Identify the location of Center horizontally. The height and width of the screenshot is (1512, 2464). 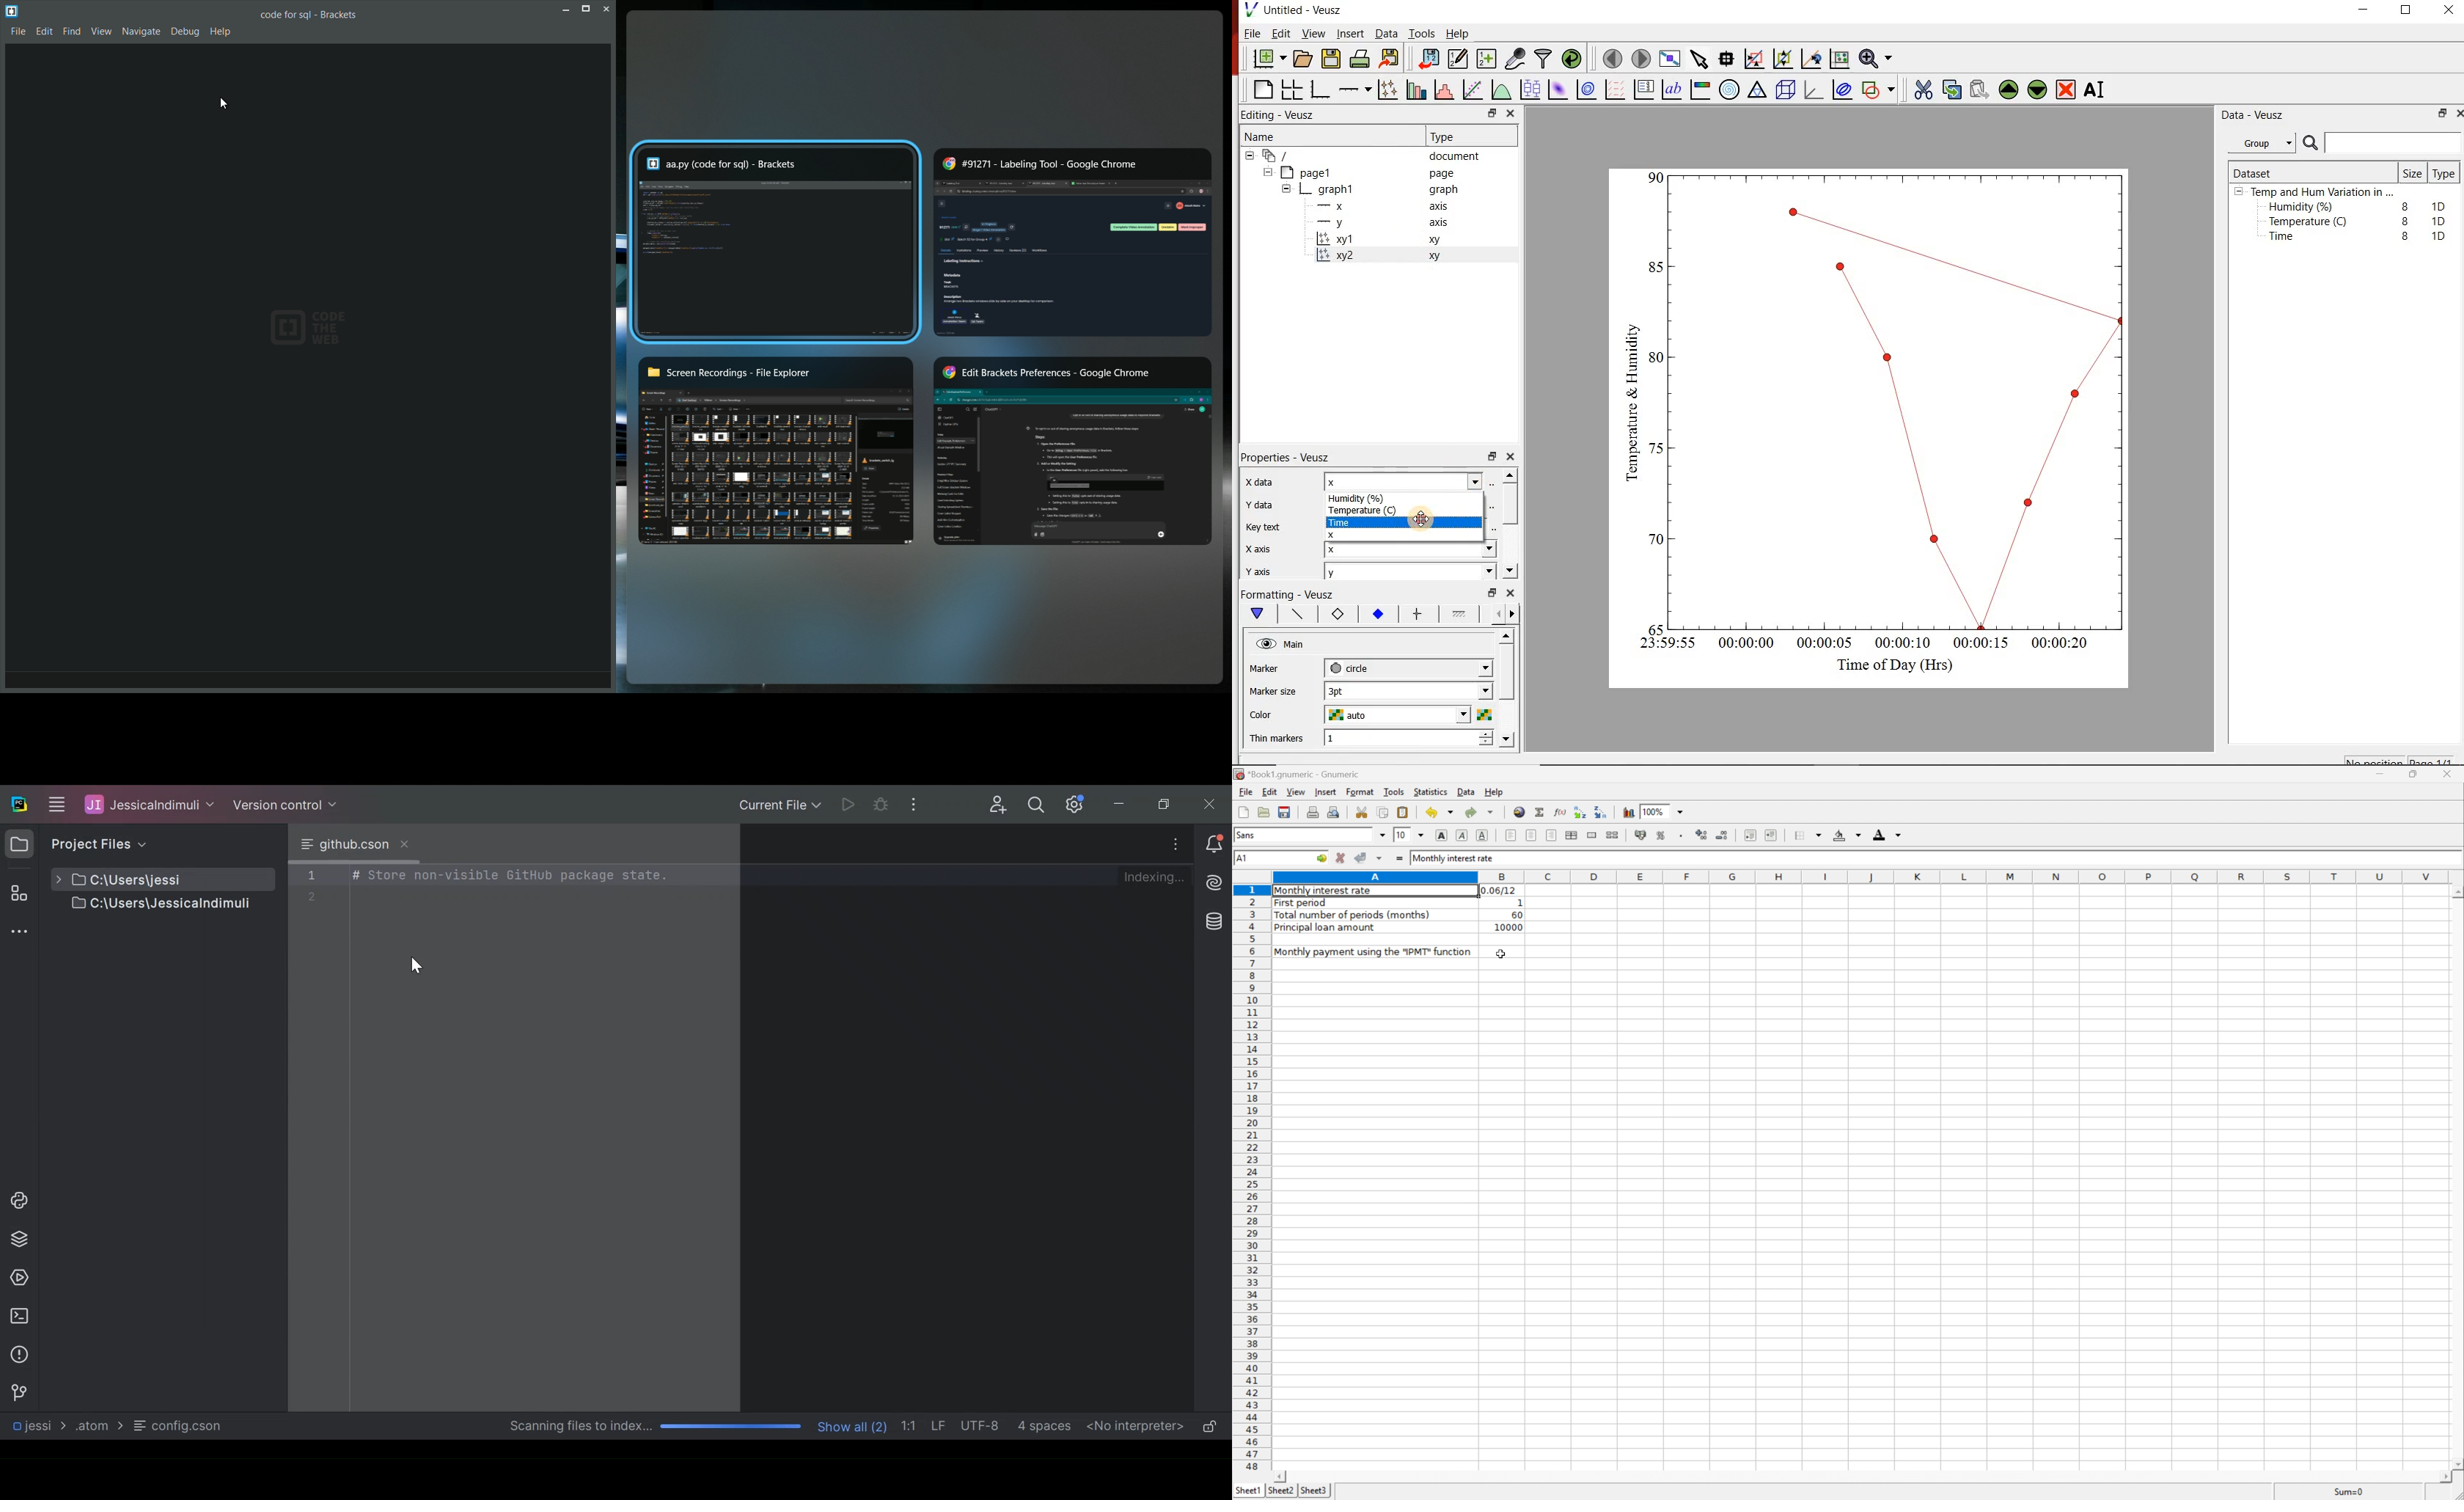
(1532, 835).